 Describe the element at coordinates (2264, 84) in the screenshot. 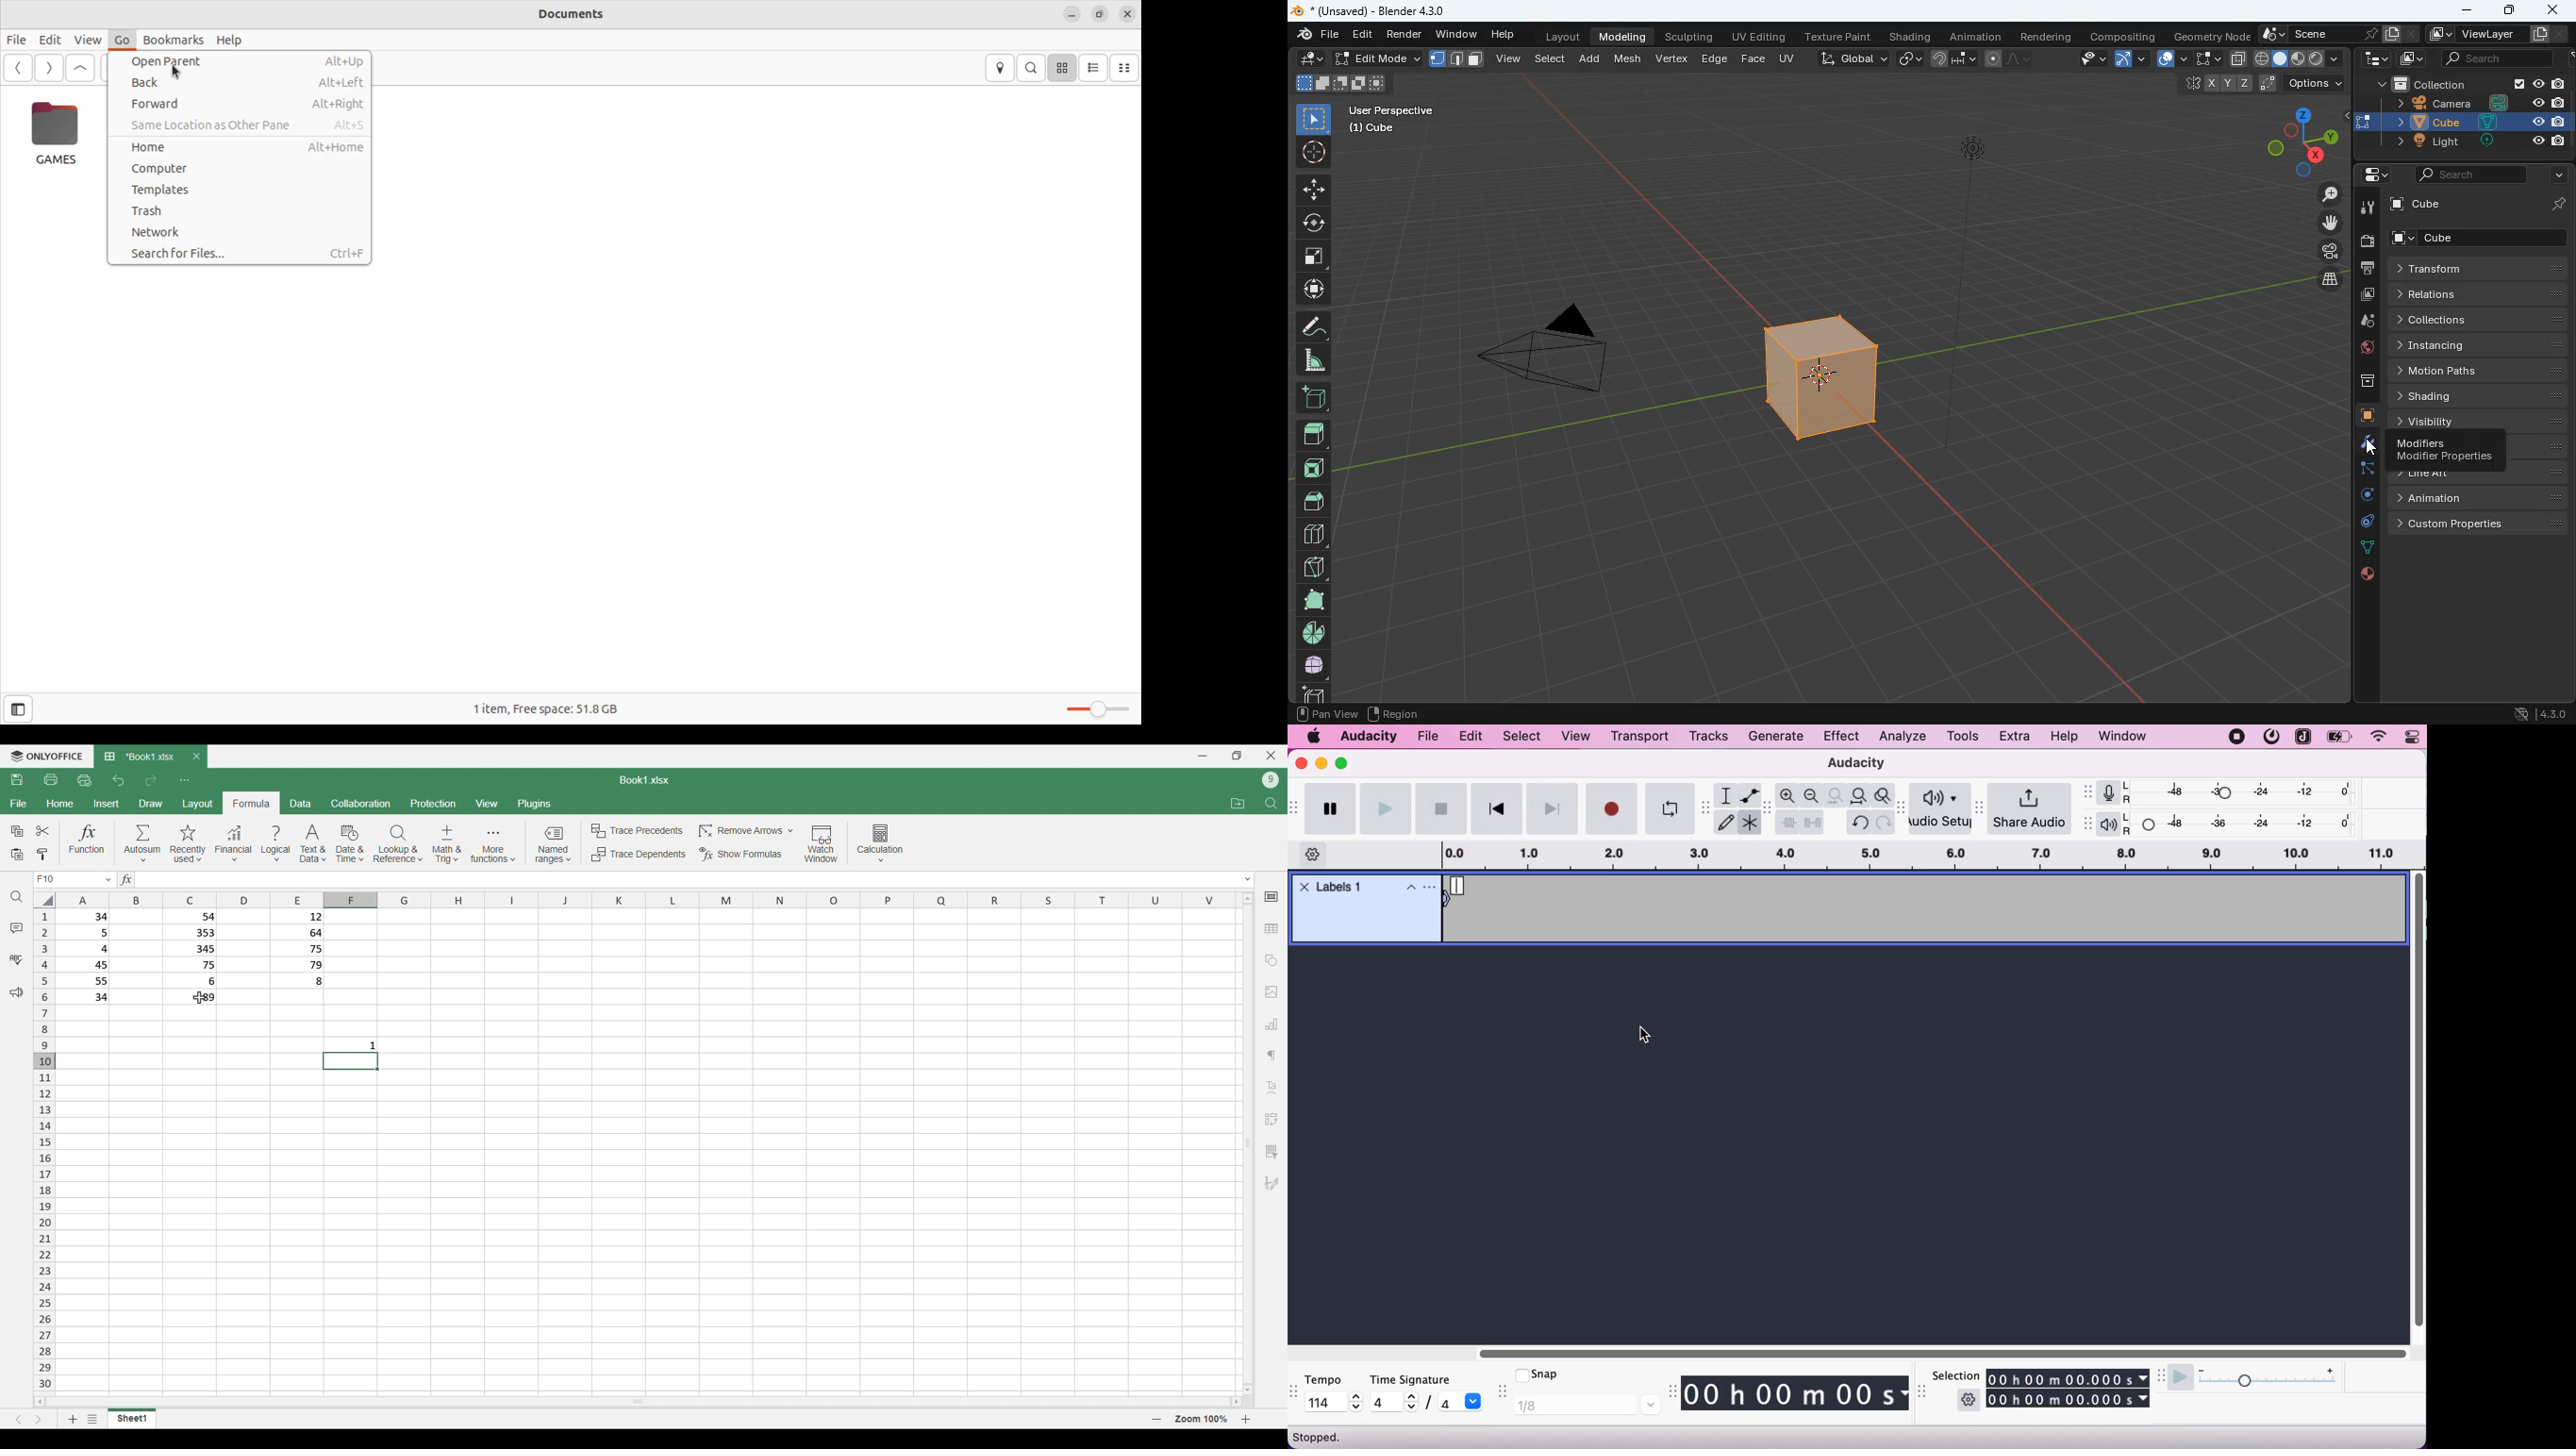

I see `coordinates` at that location.